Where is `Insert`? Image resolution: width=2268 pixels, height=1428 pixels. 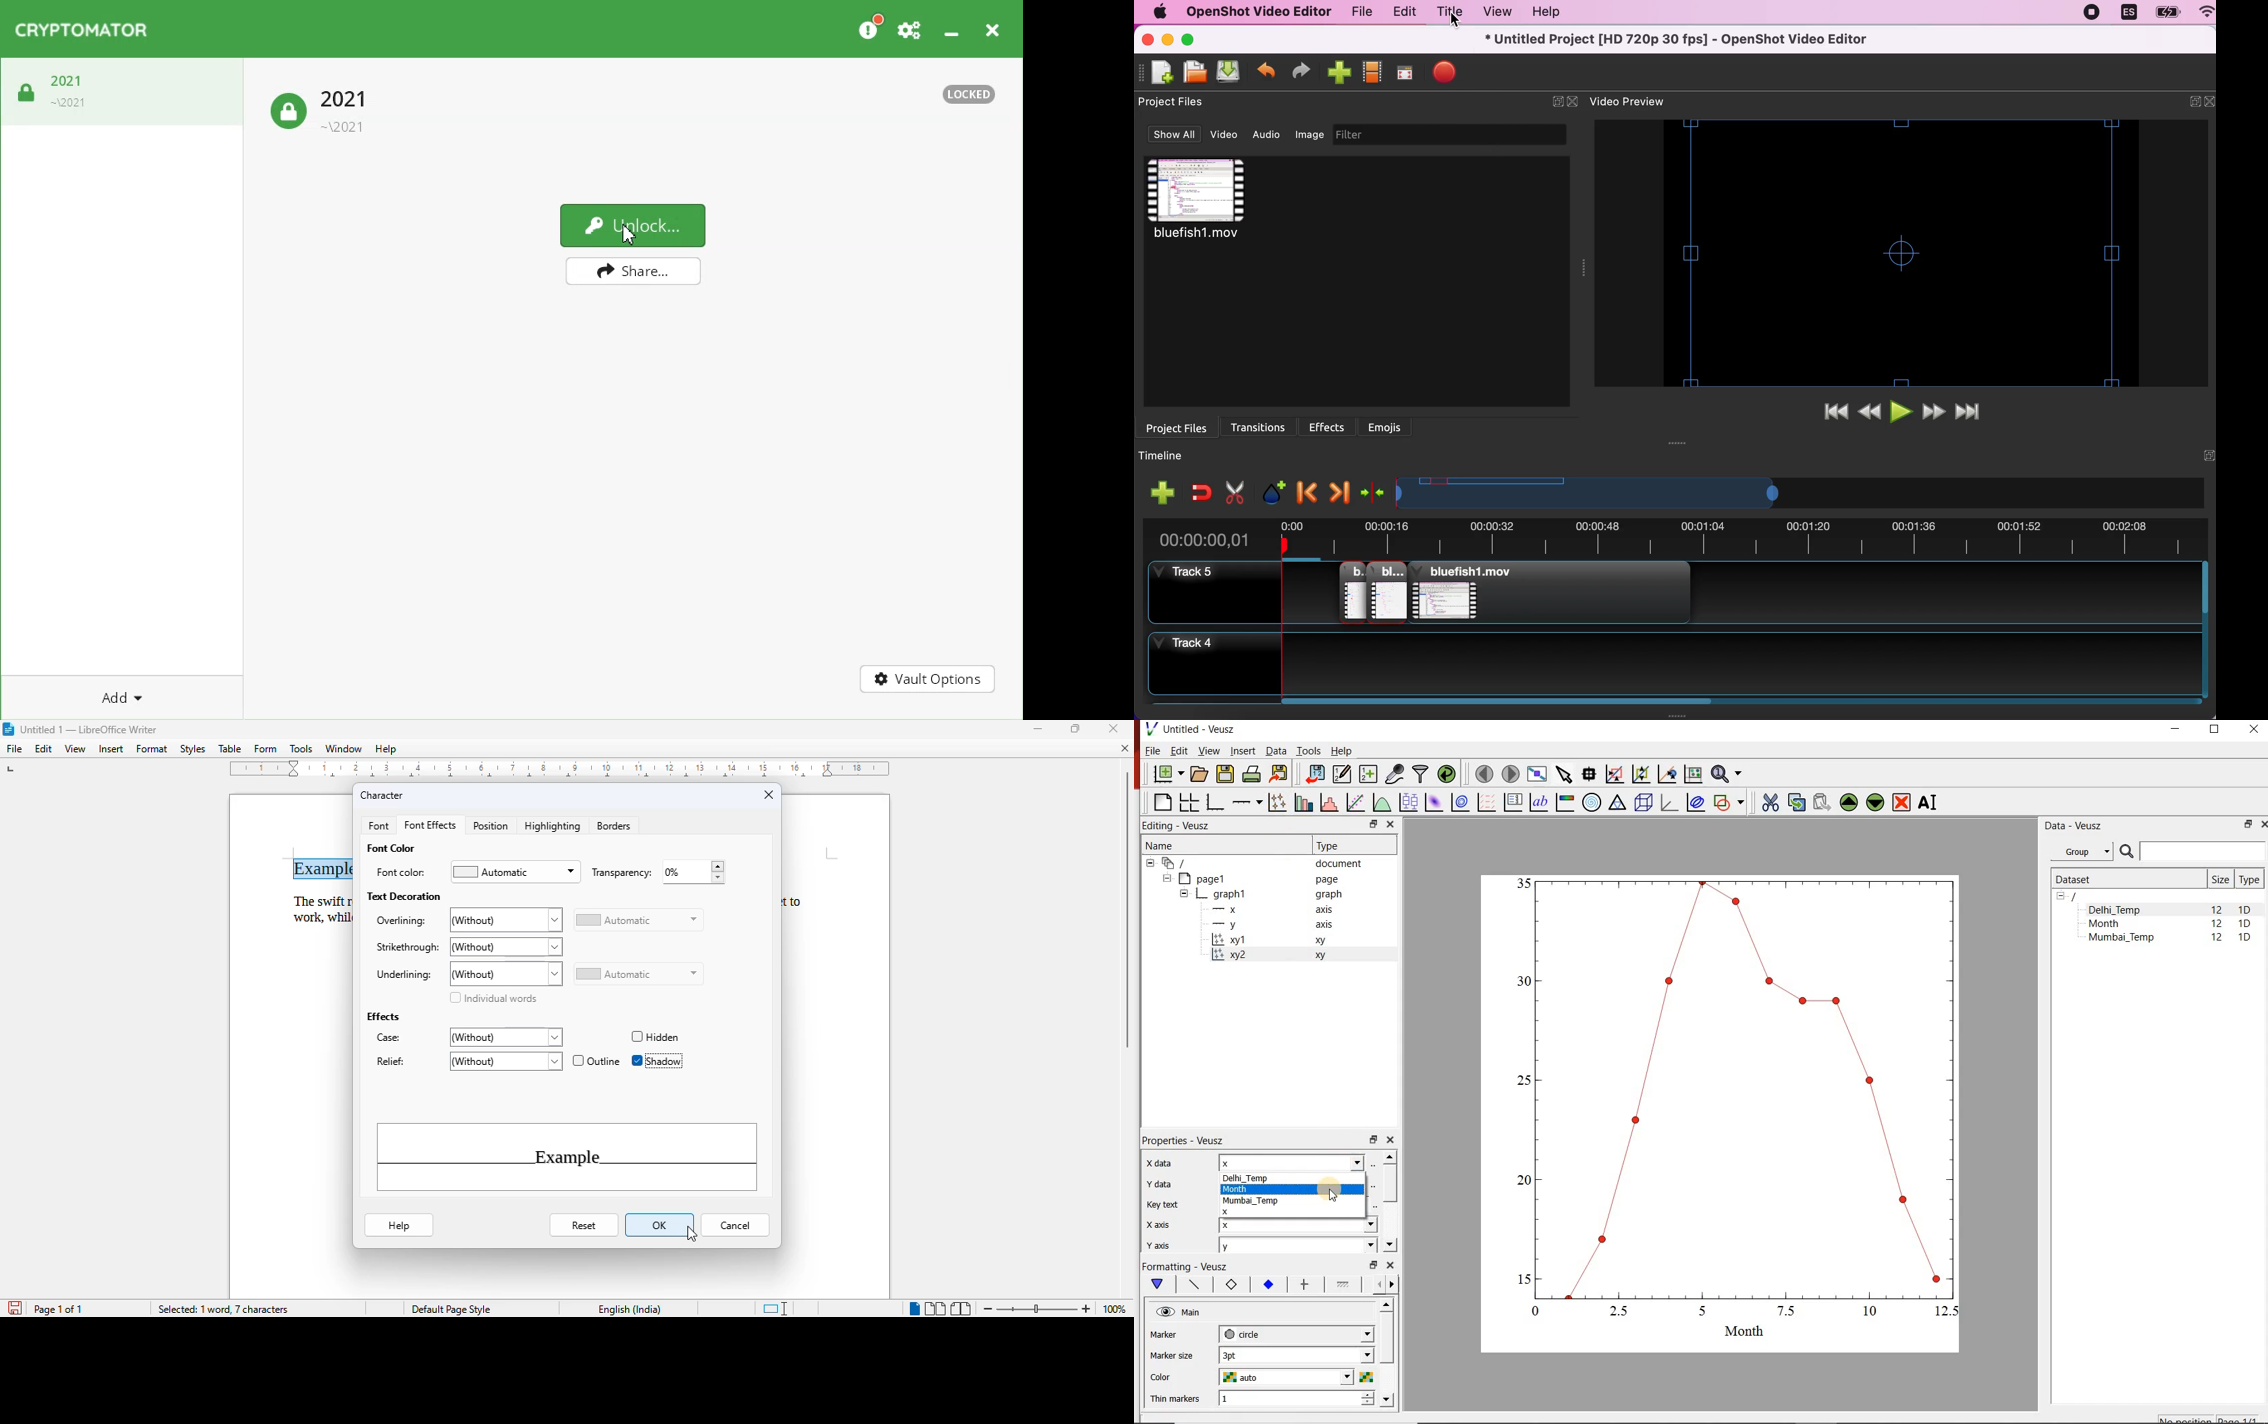
Insert is located at coordinates (1242, 750).